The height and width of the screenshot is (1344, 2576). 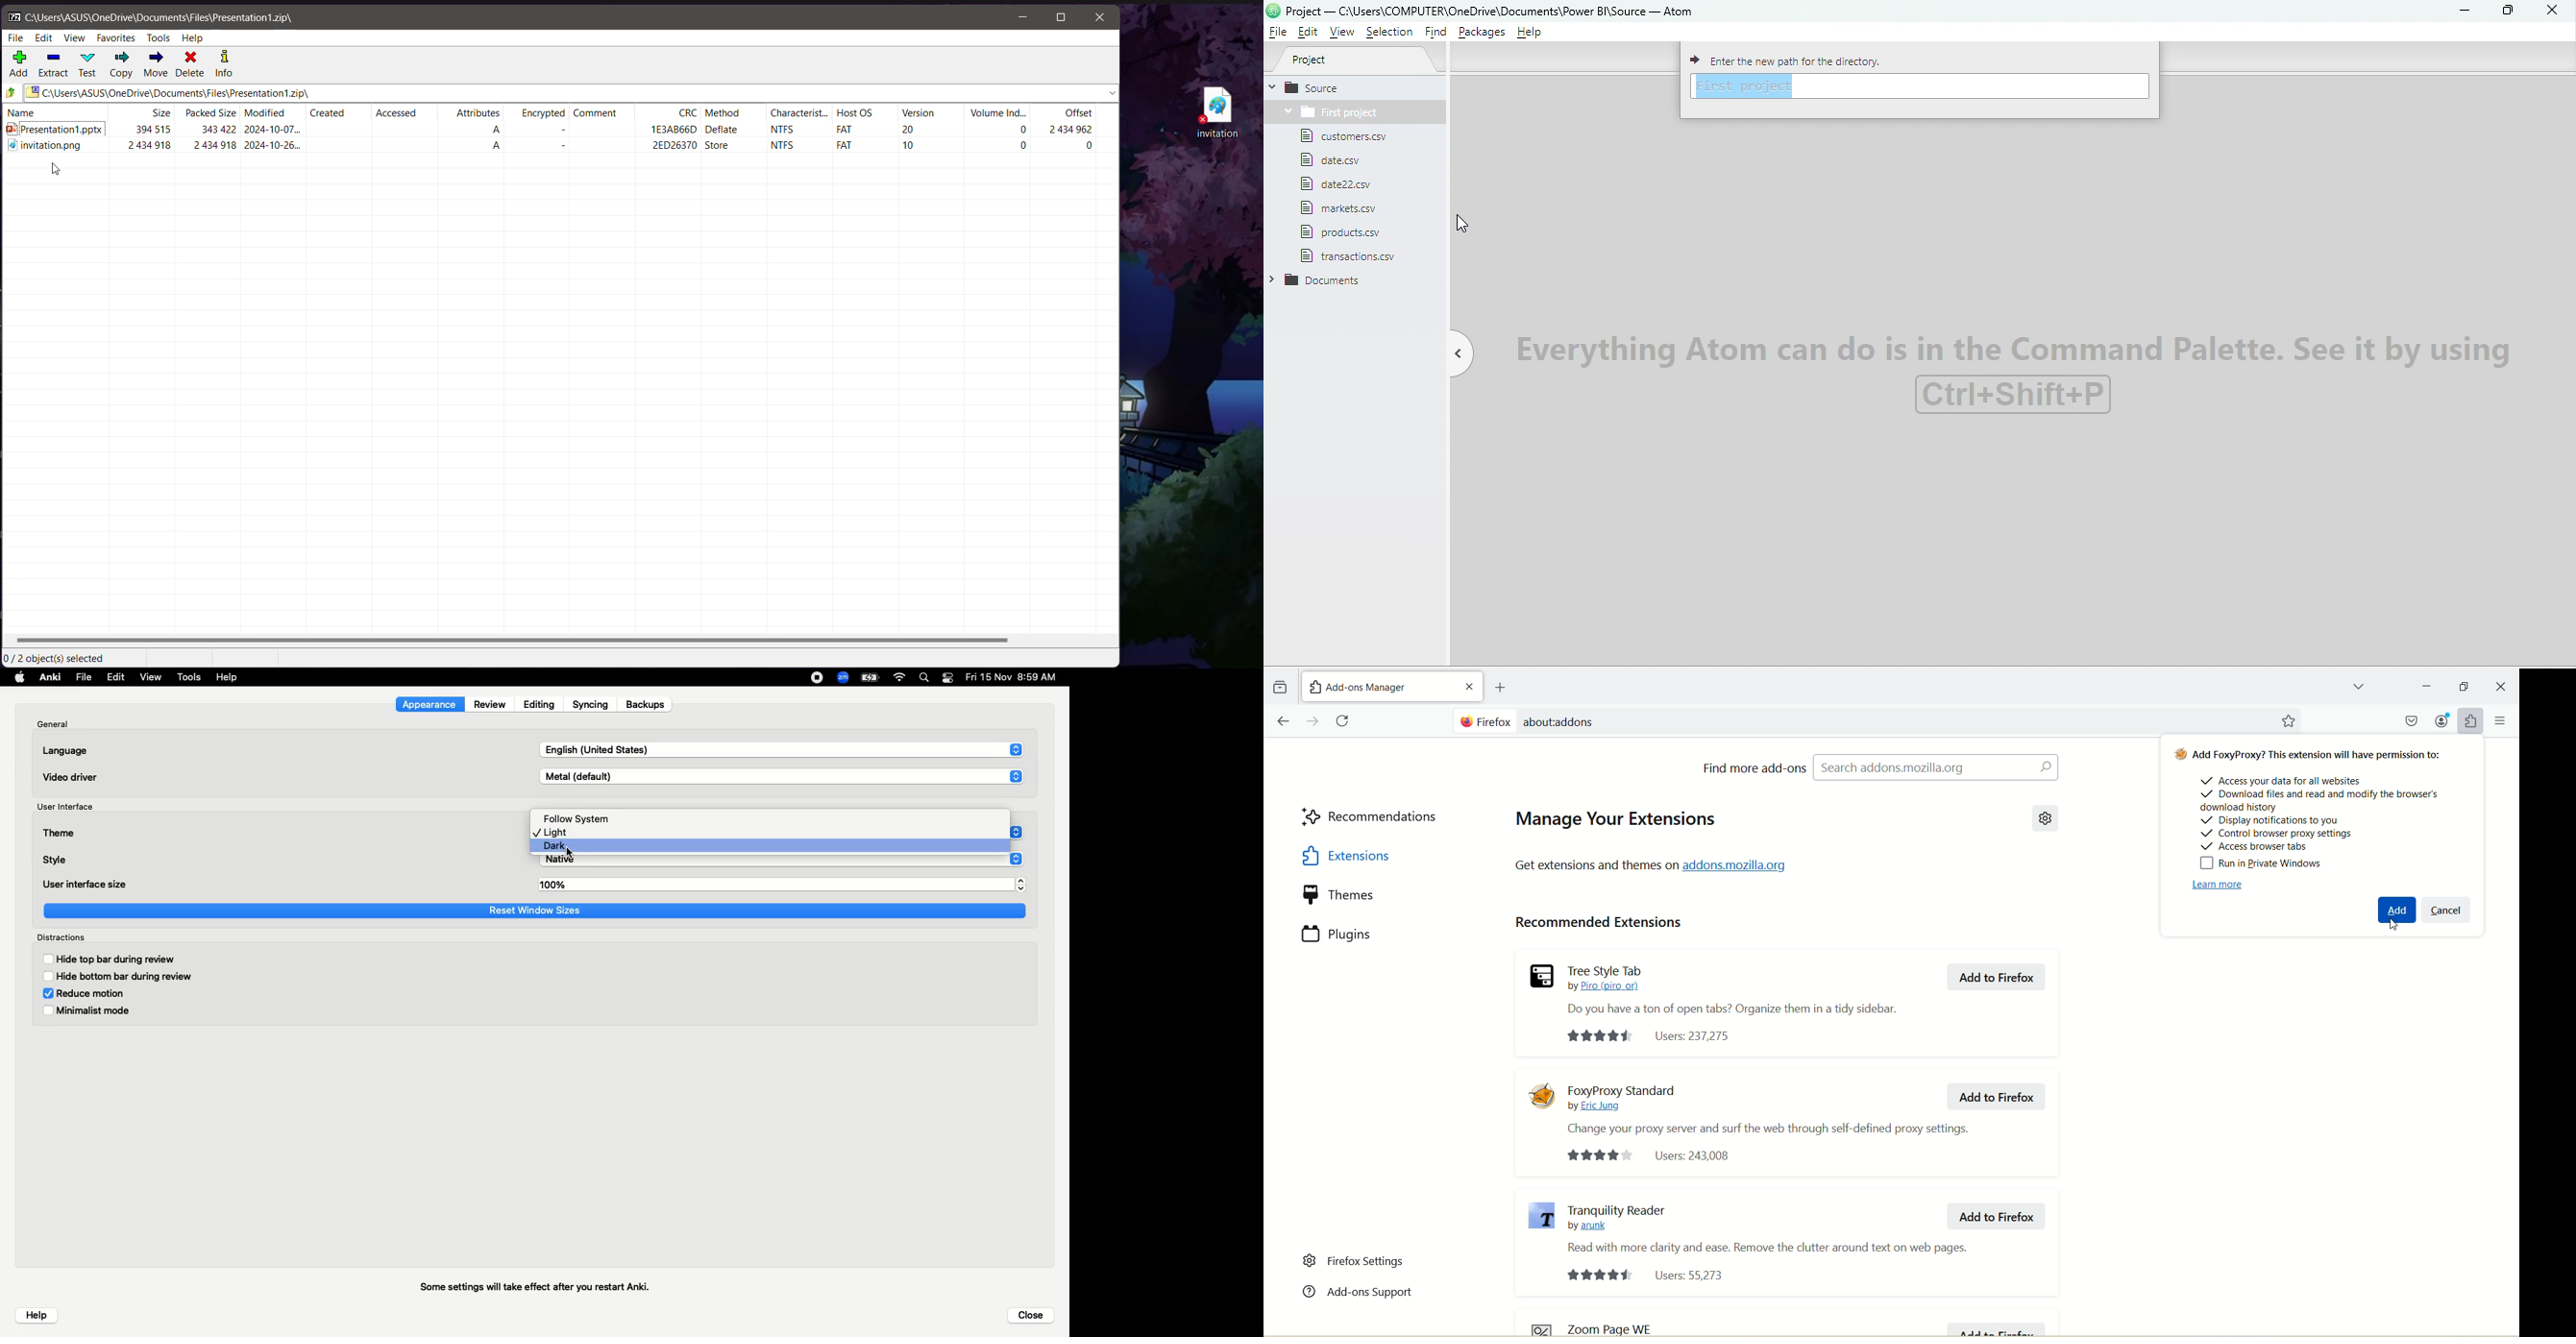 I want to click on Tranquility Reader Icon, so click(x=1542, y=1217).